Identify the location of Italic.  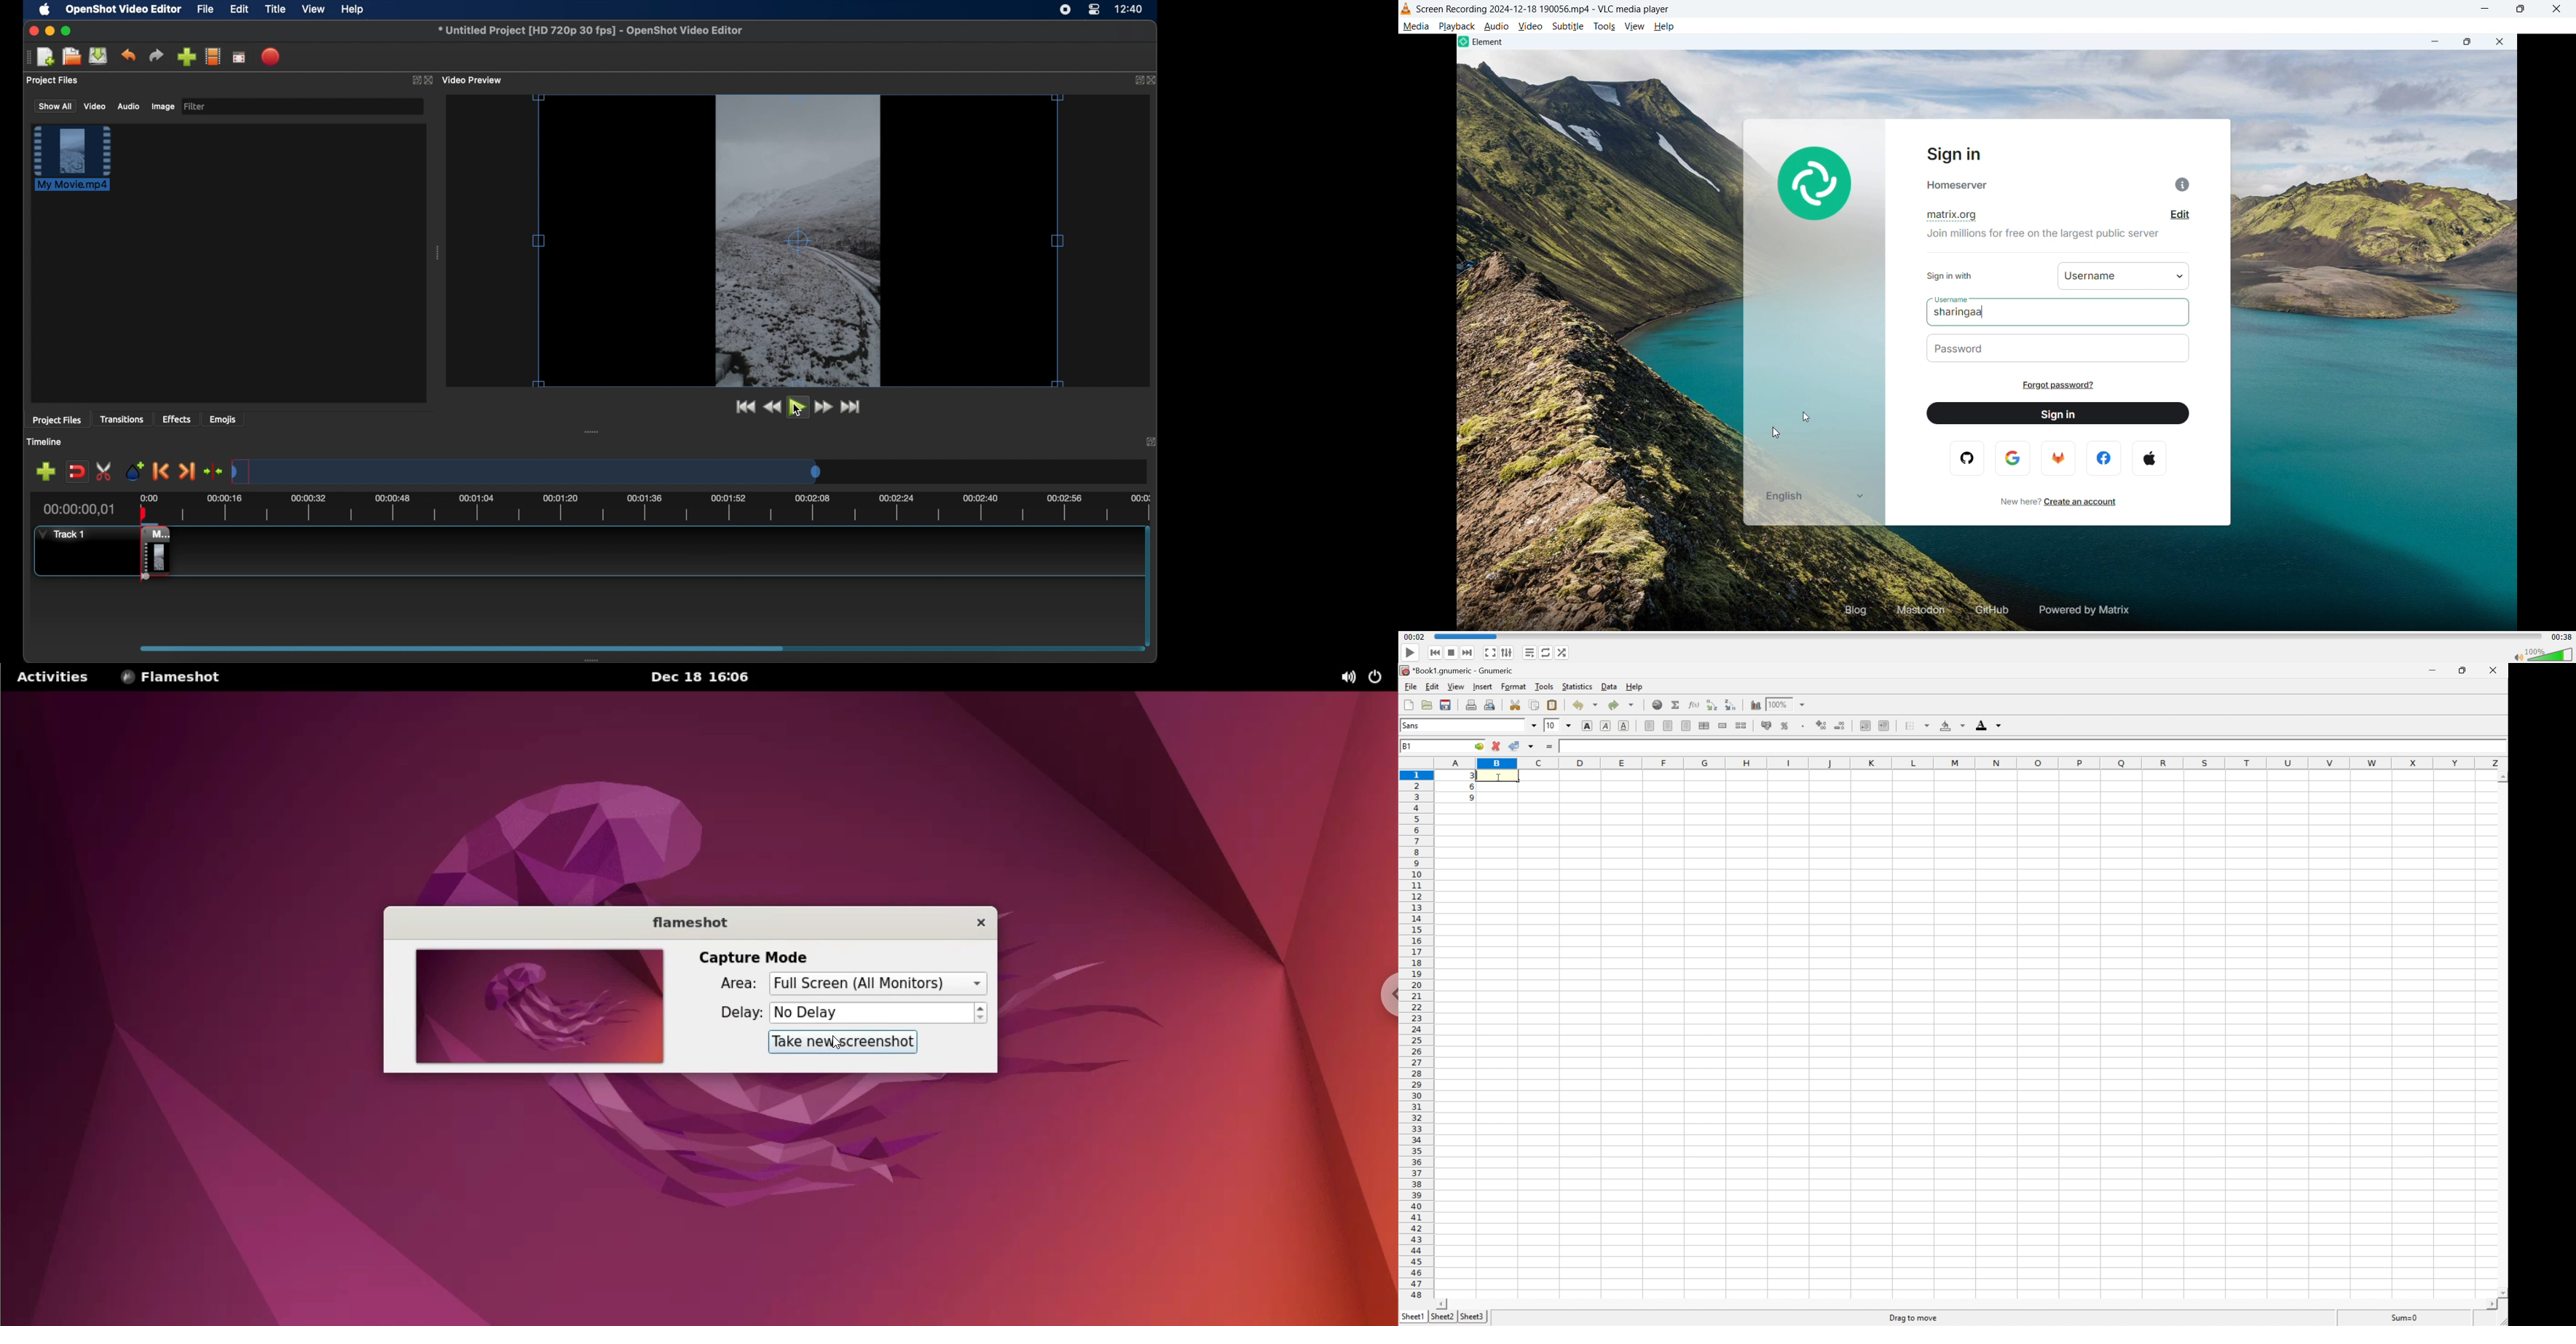
(1605, 725).